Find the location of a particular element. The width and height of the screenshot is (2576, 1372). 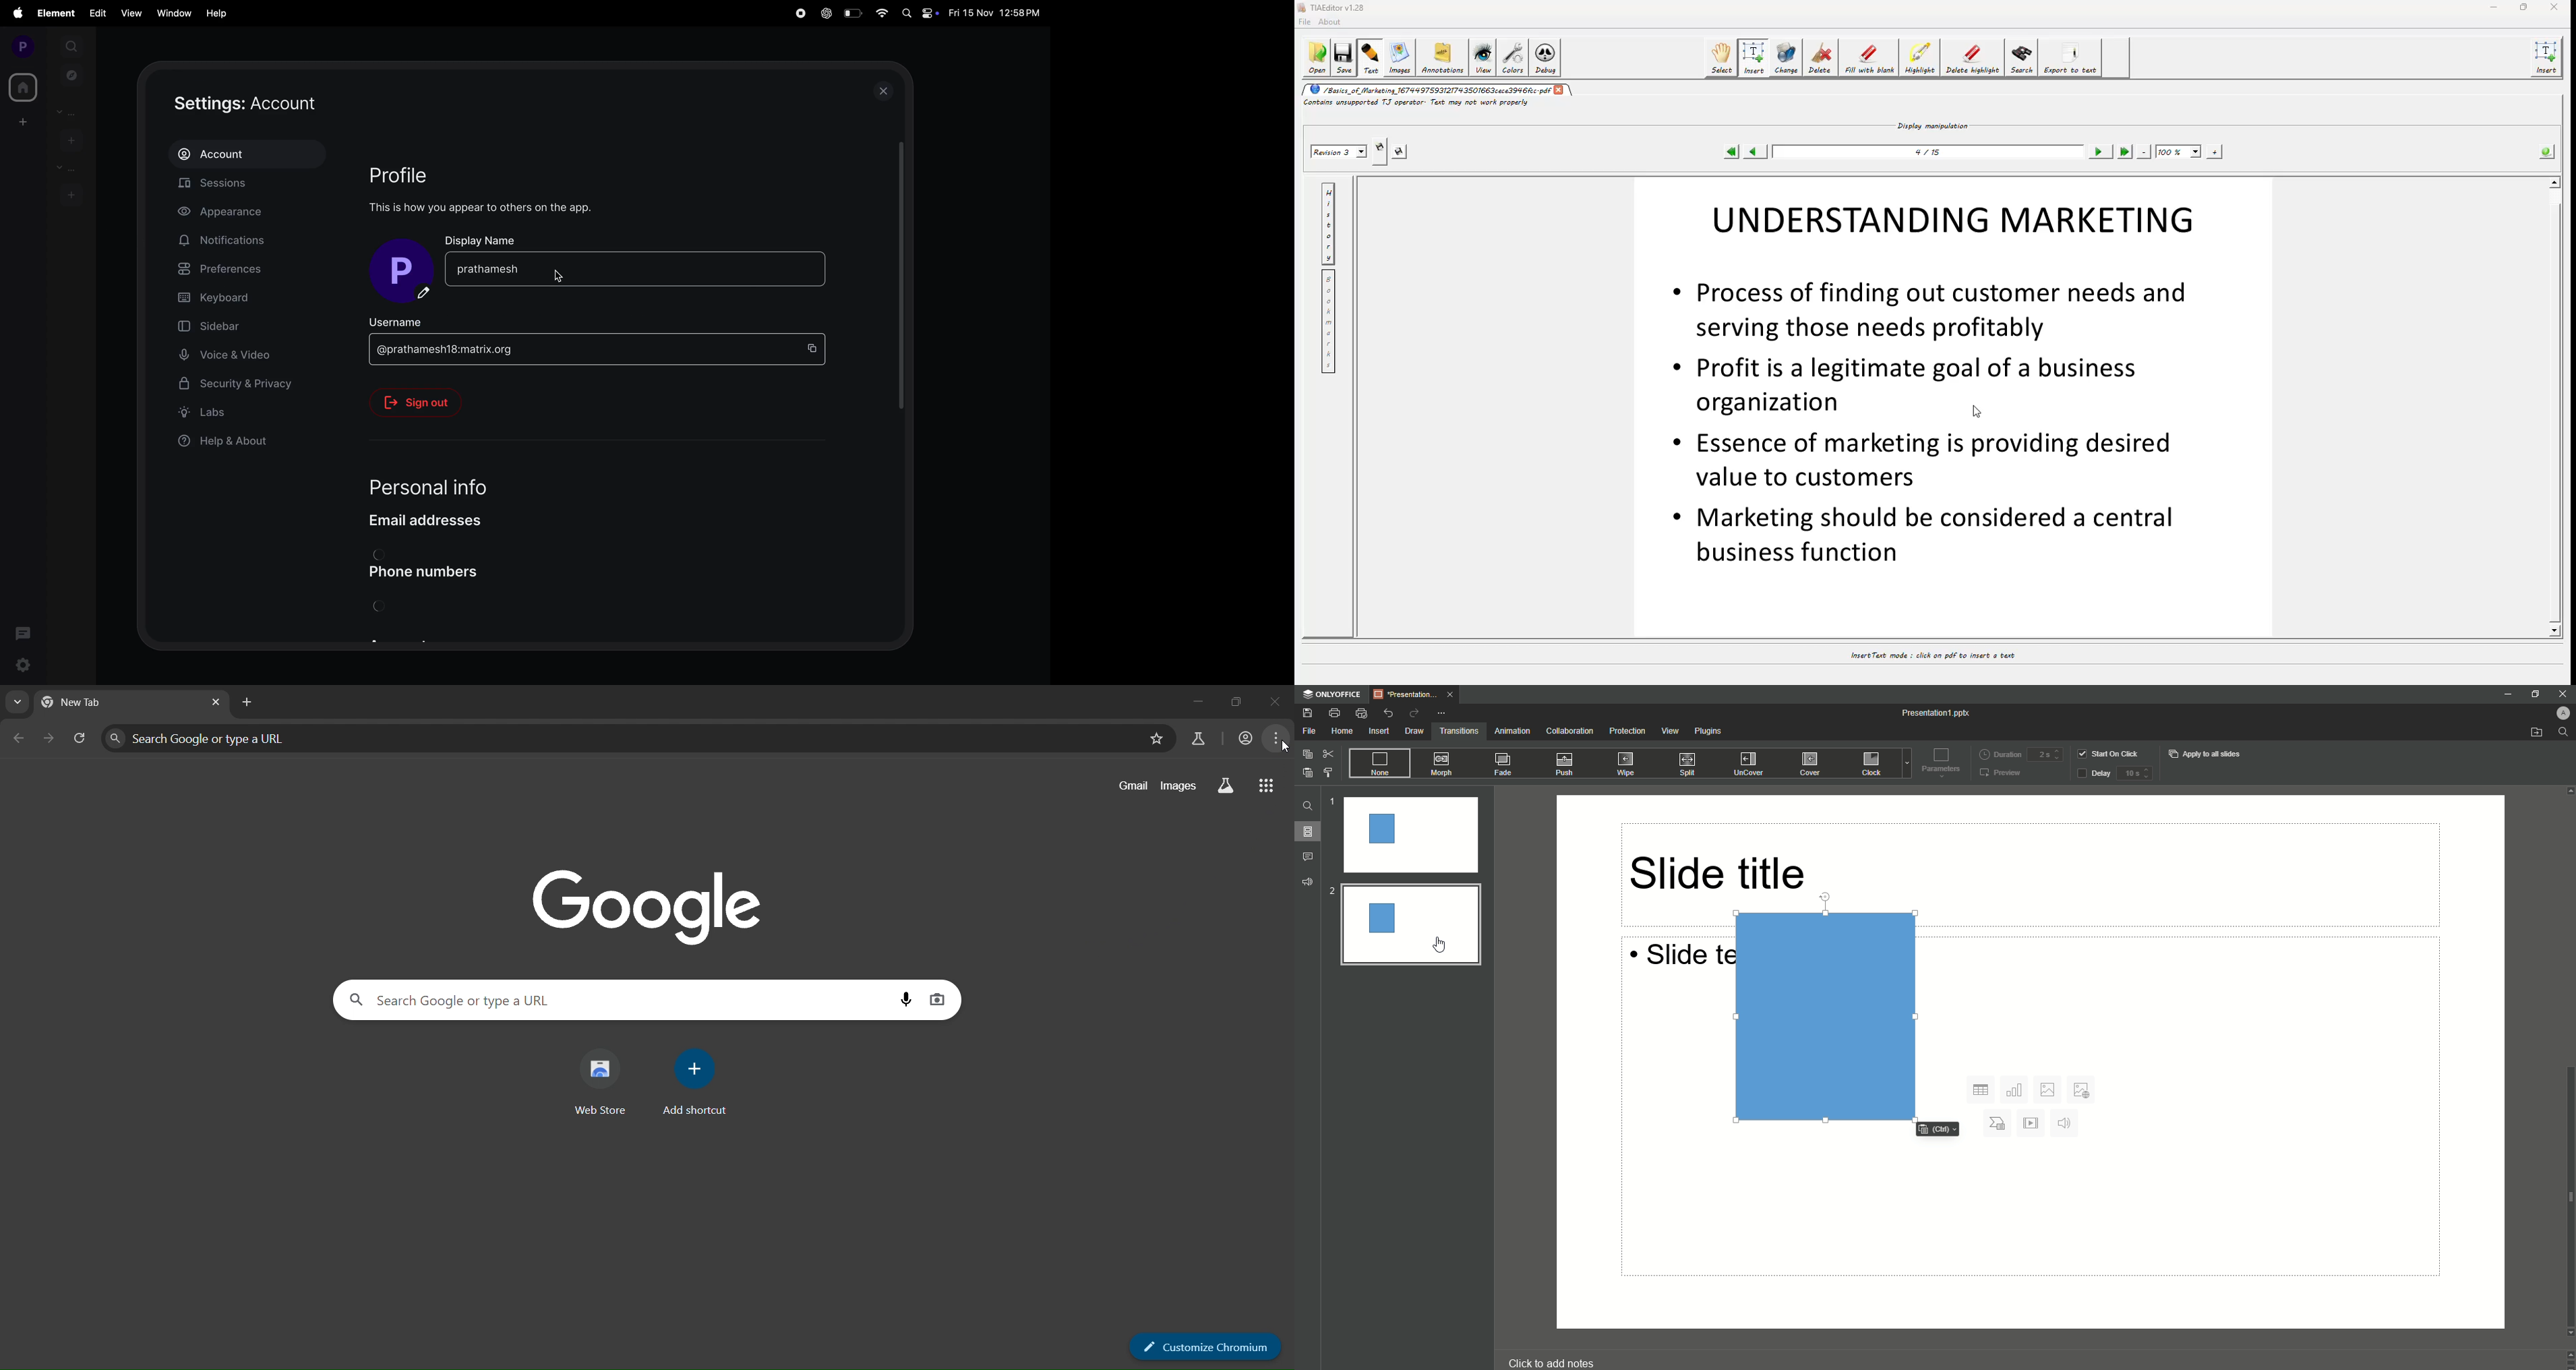

help and anout is located at coordinates (228, 443).